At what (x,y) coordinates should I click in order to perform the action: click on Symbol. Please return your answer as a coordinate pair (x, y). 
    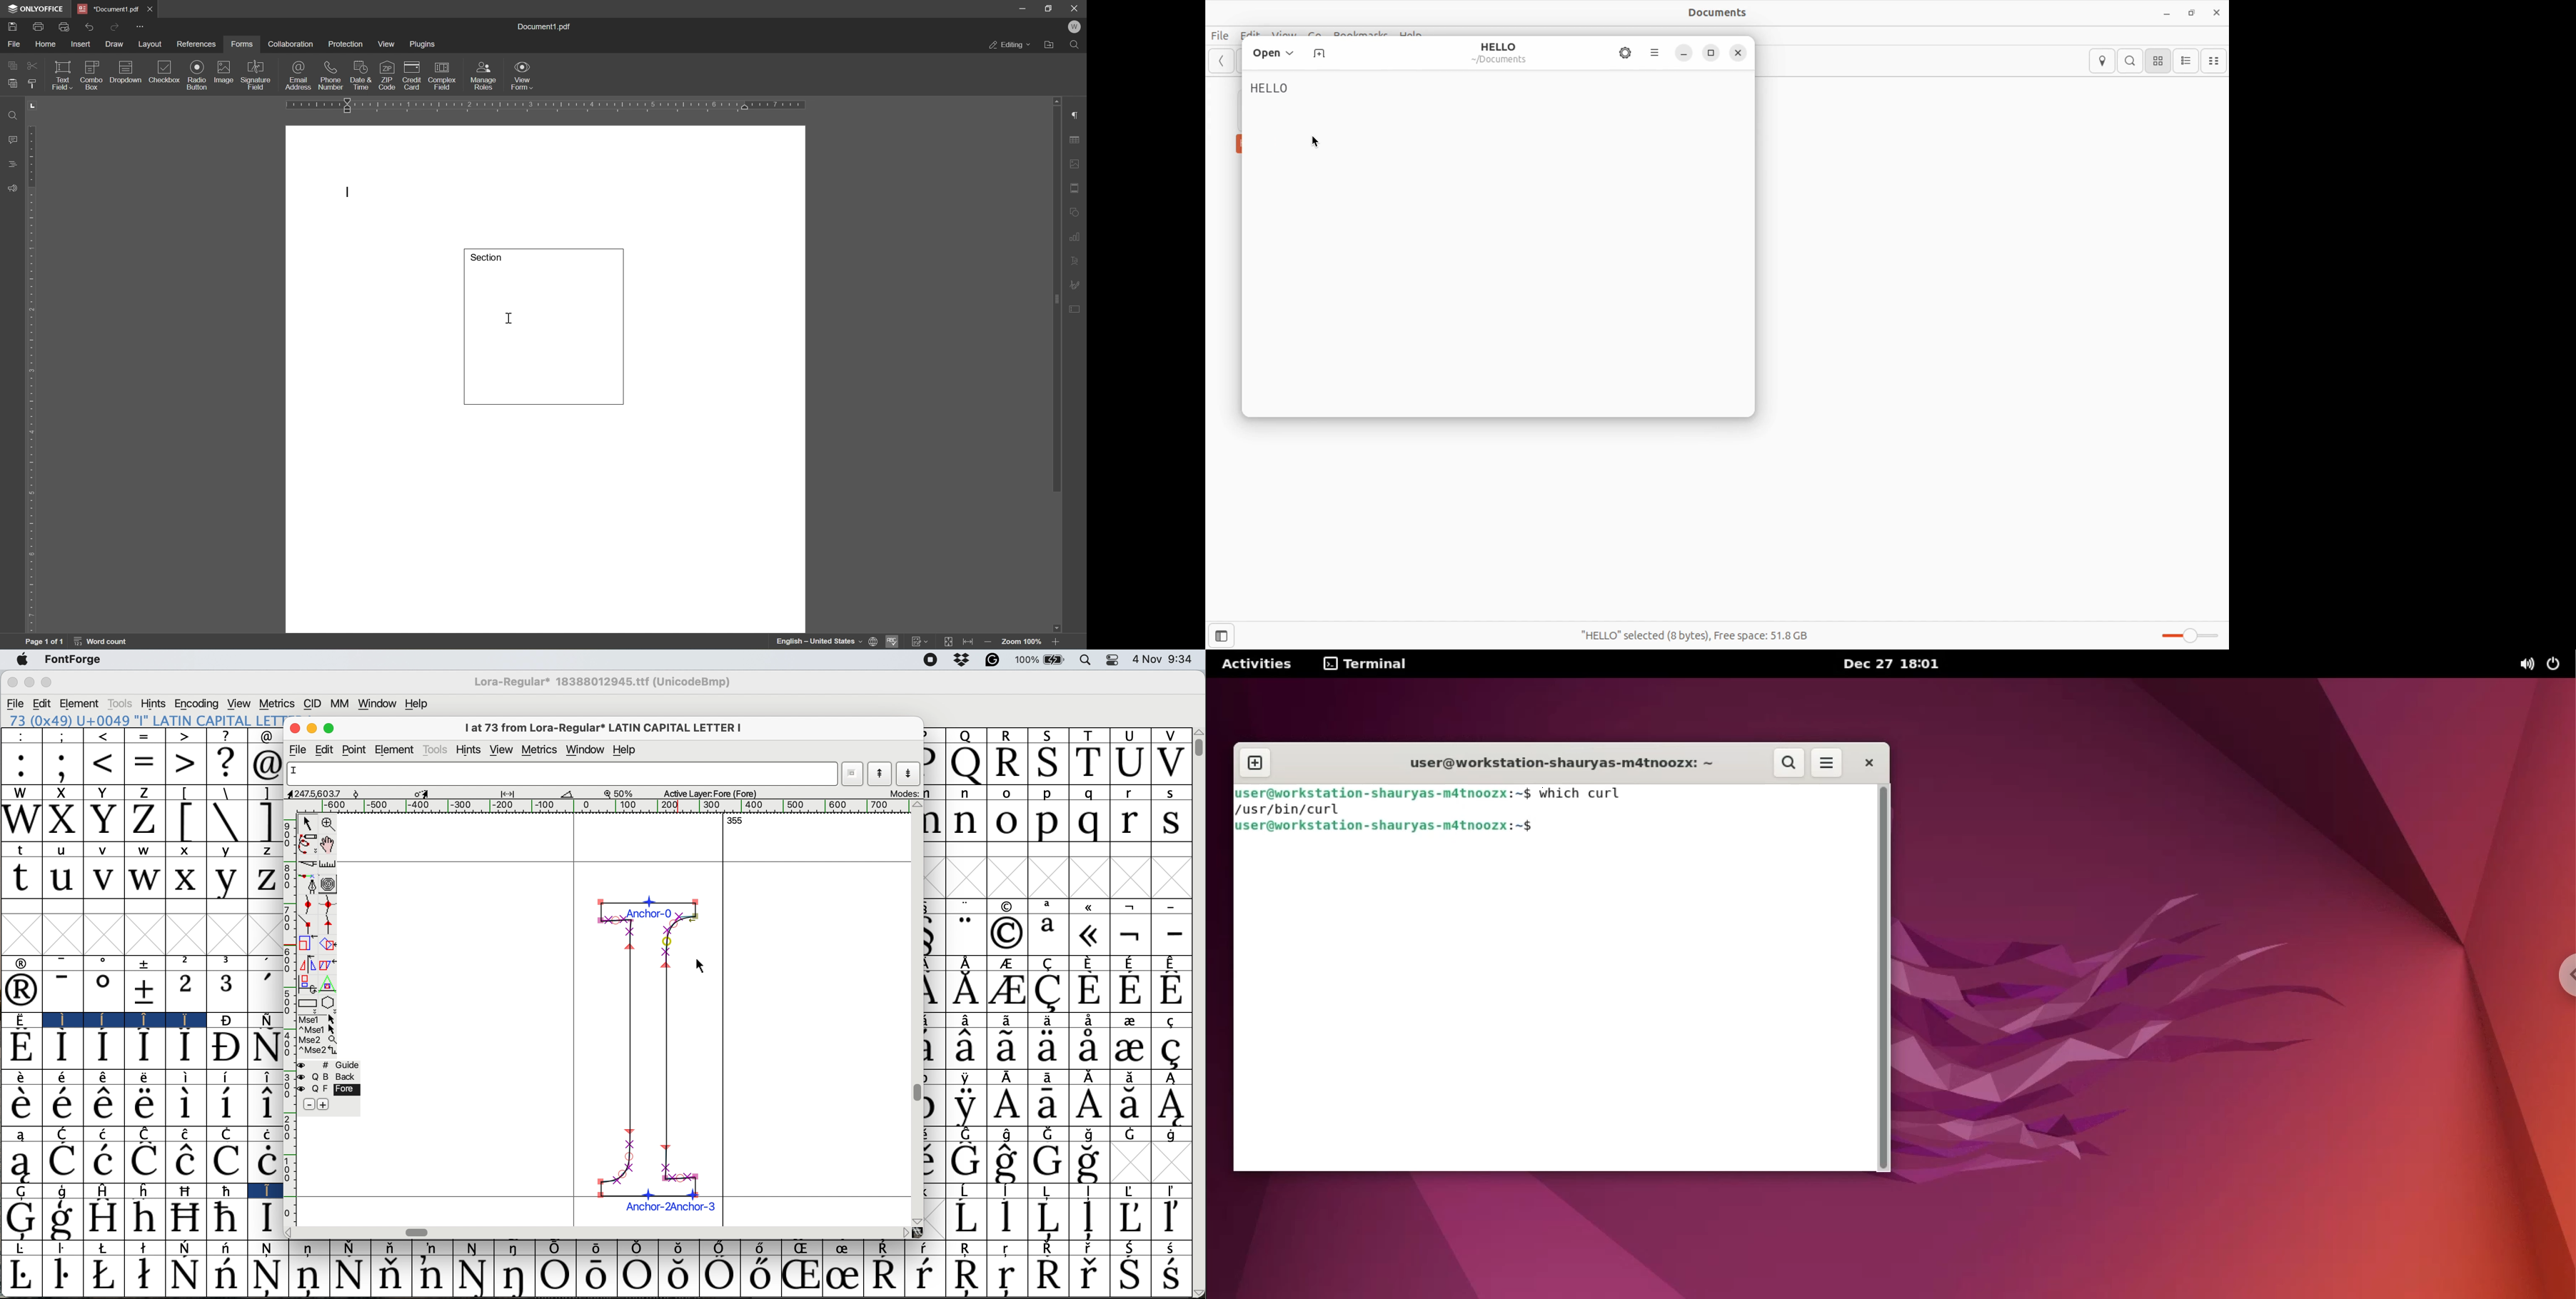
    Looking at the image, I should click on (104, 1105).